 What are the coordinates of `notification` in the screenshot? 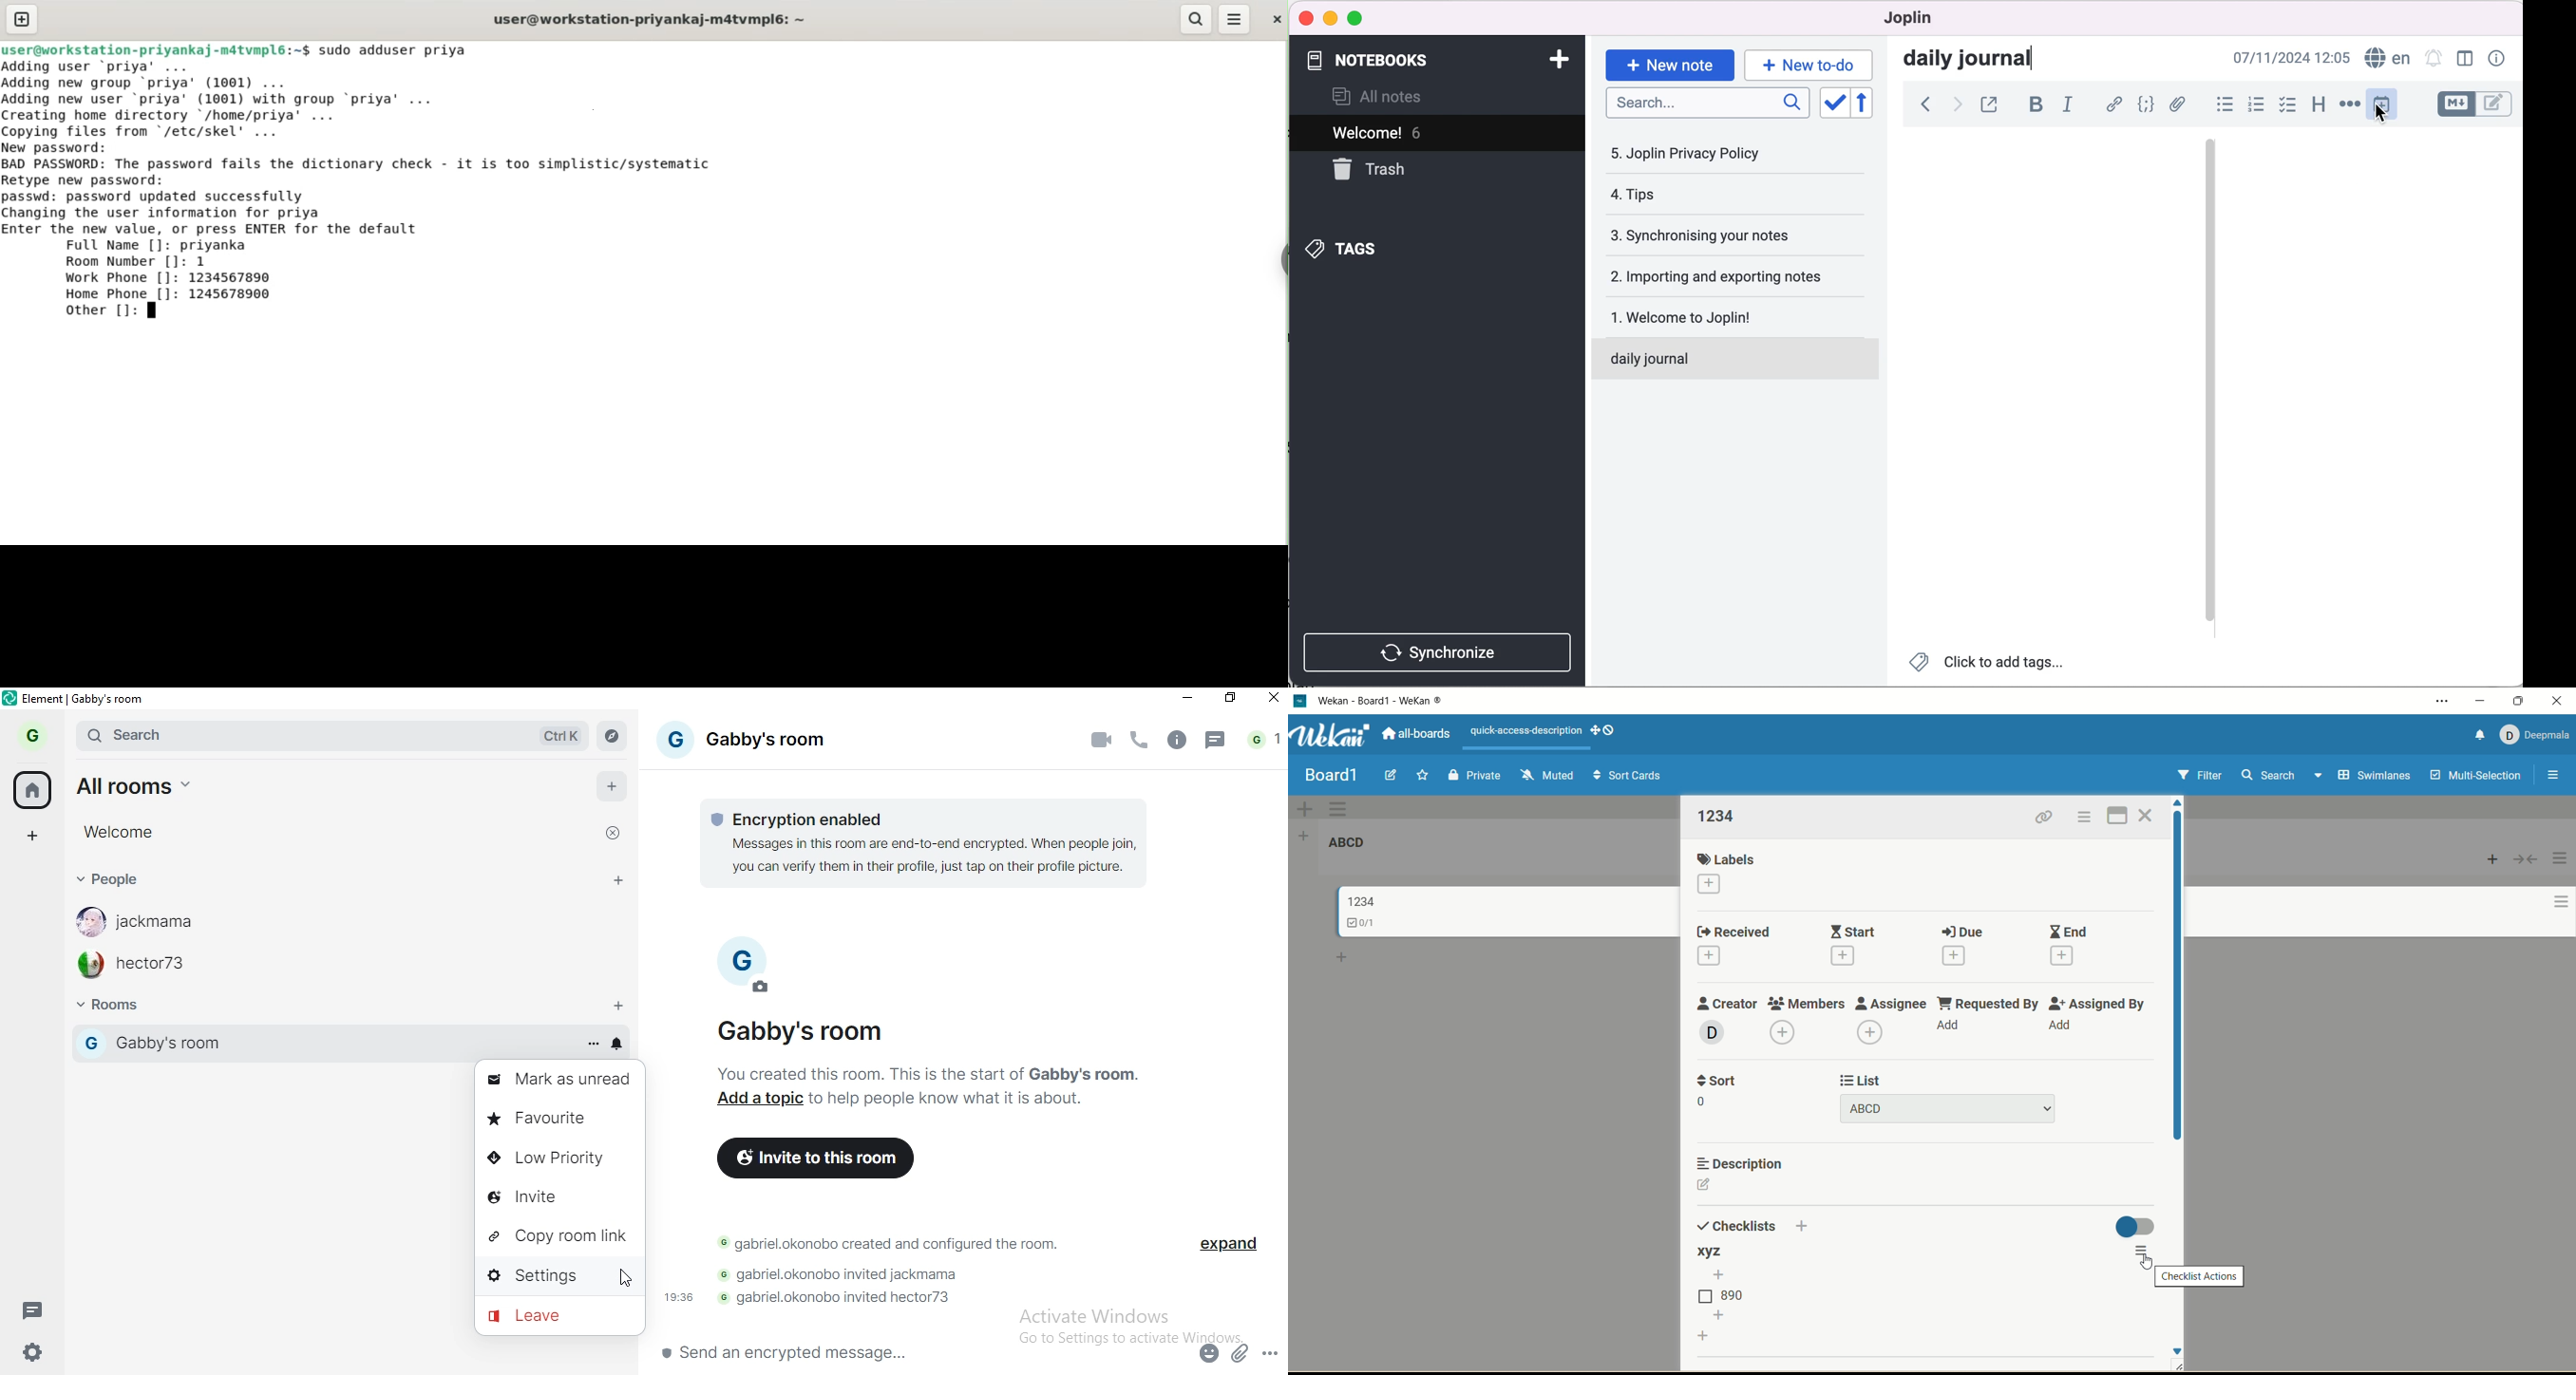 It's located at (616, 1045).